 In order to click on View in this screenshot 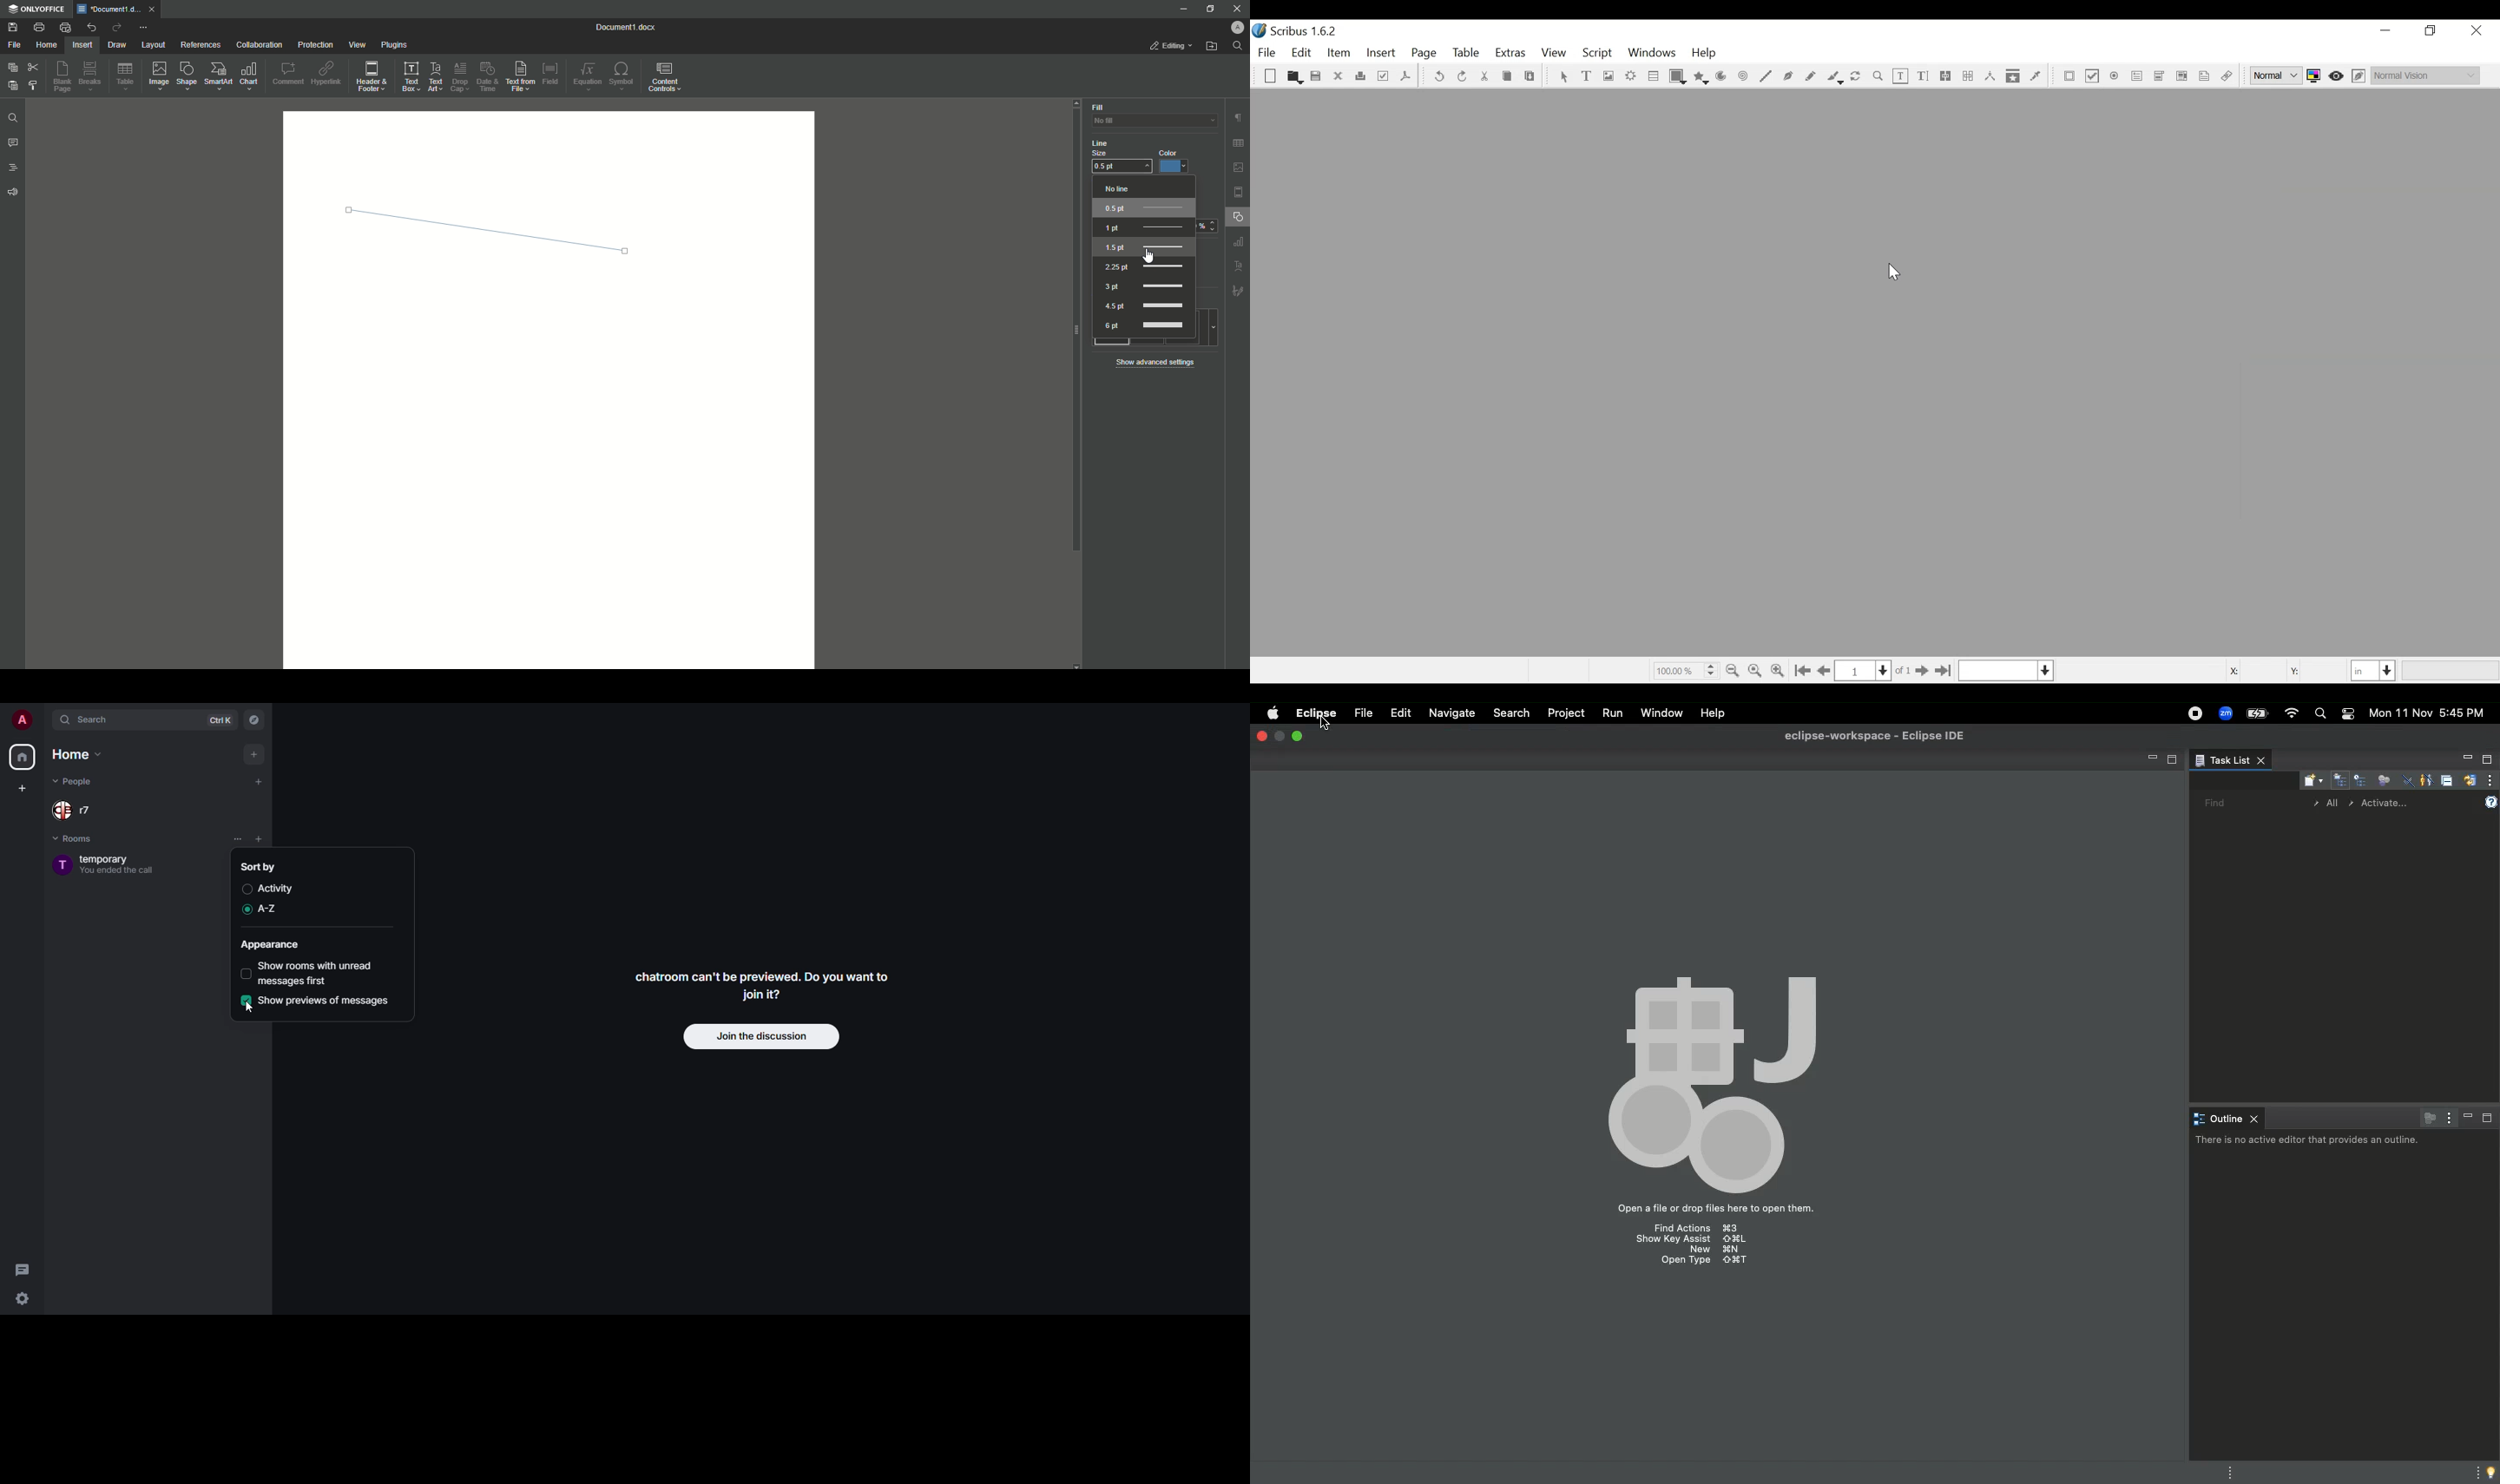, I will do `click(1553, 54)`.